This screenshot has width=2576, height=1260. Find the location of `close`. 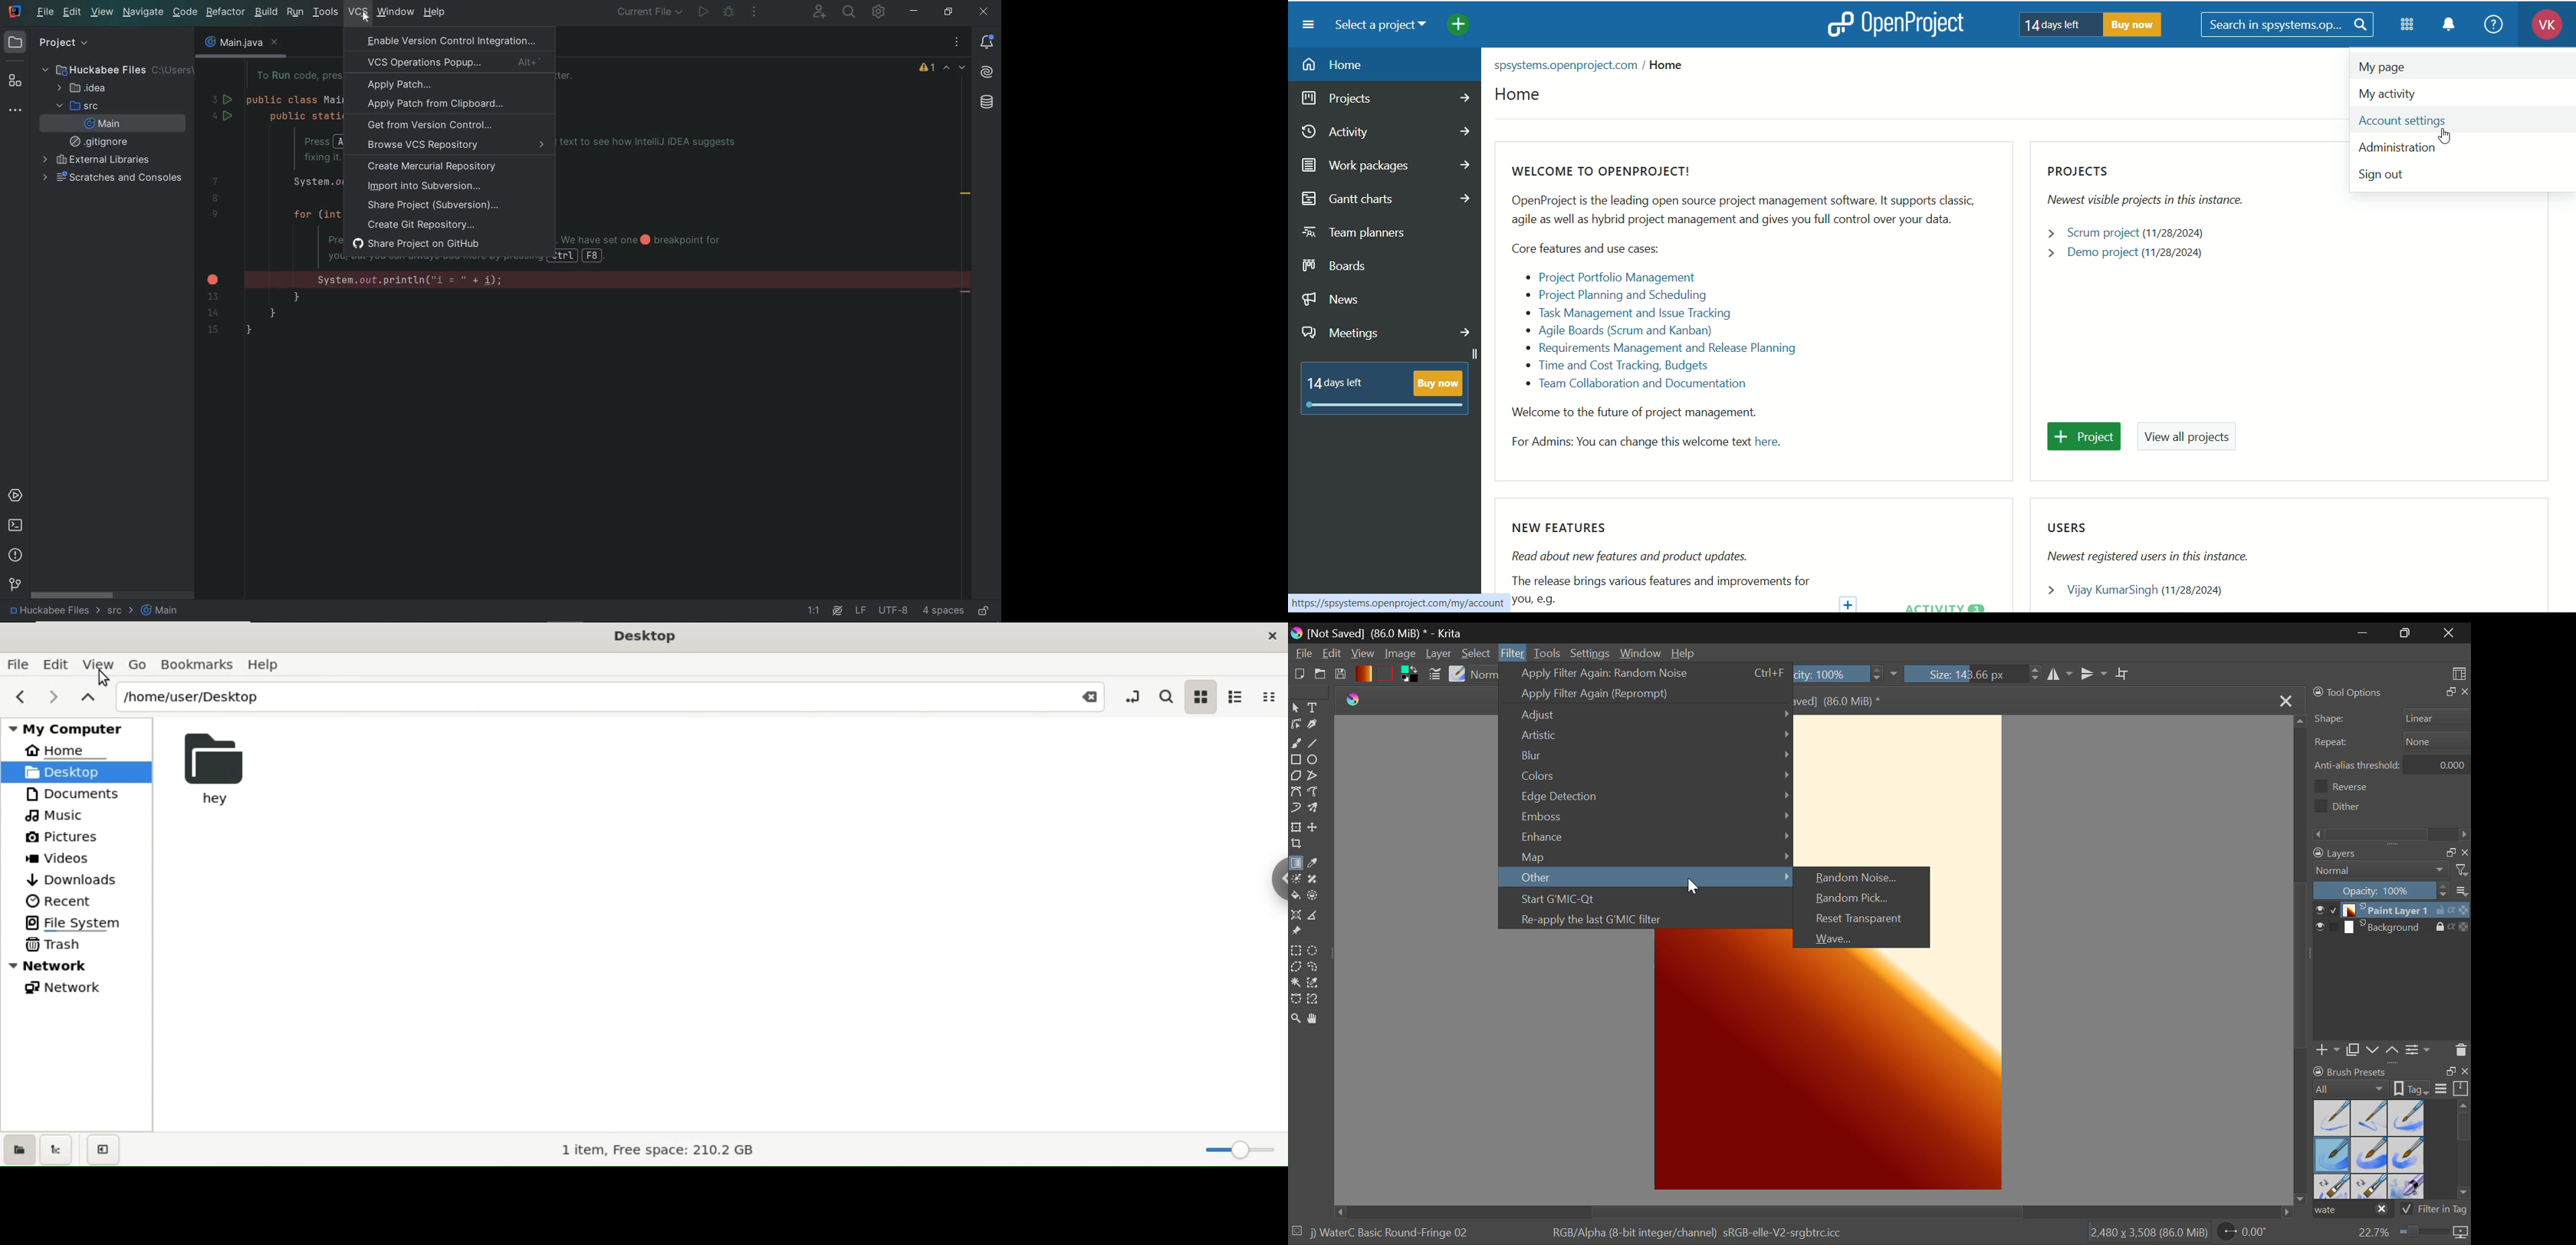

close is located at coordinates (1270, 639).